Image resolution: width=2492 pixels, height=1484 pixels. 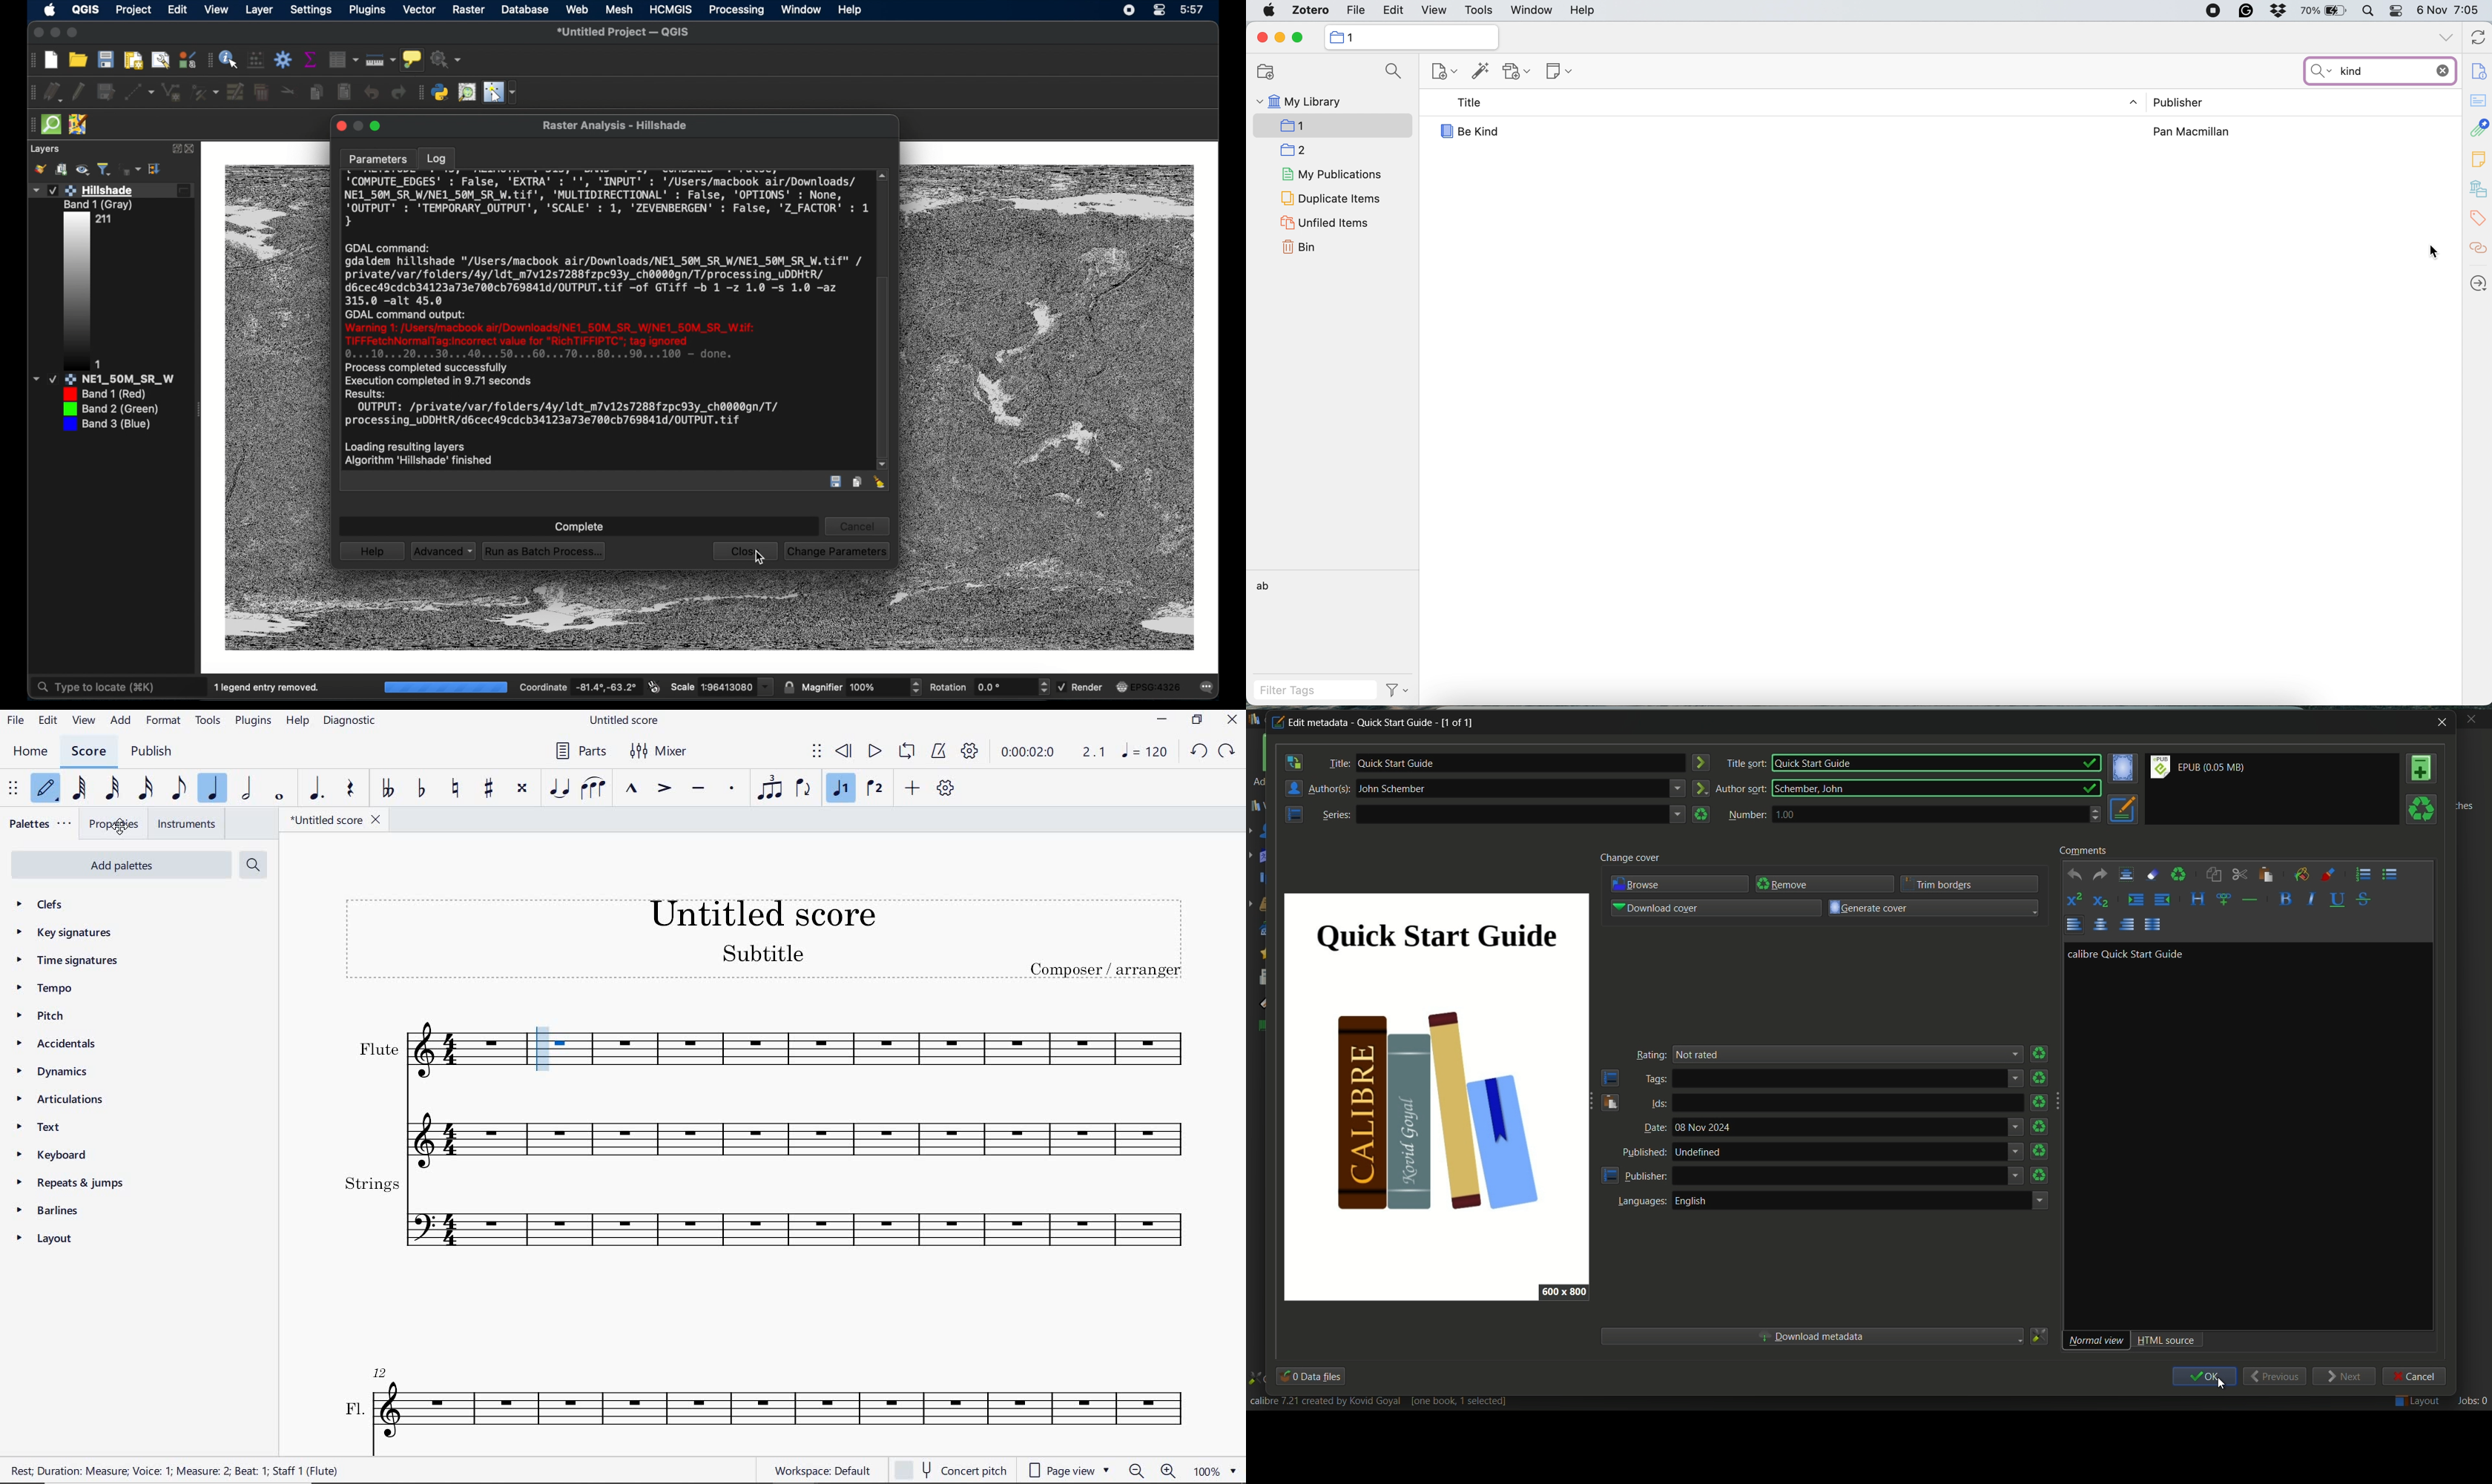 I want to click on help, so click(x=851, y=10).